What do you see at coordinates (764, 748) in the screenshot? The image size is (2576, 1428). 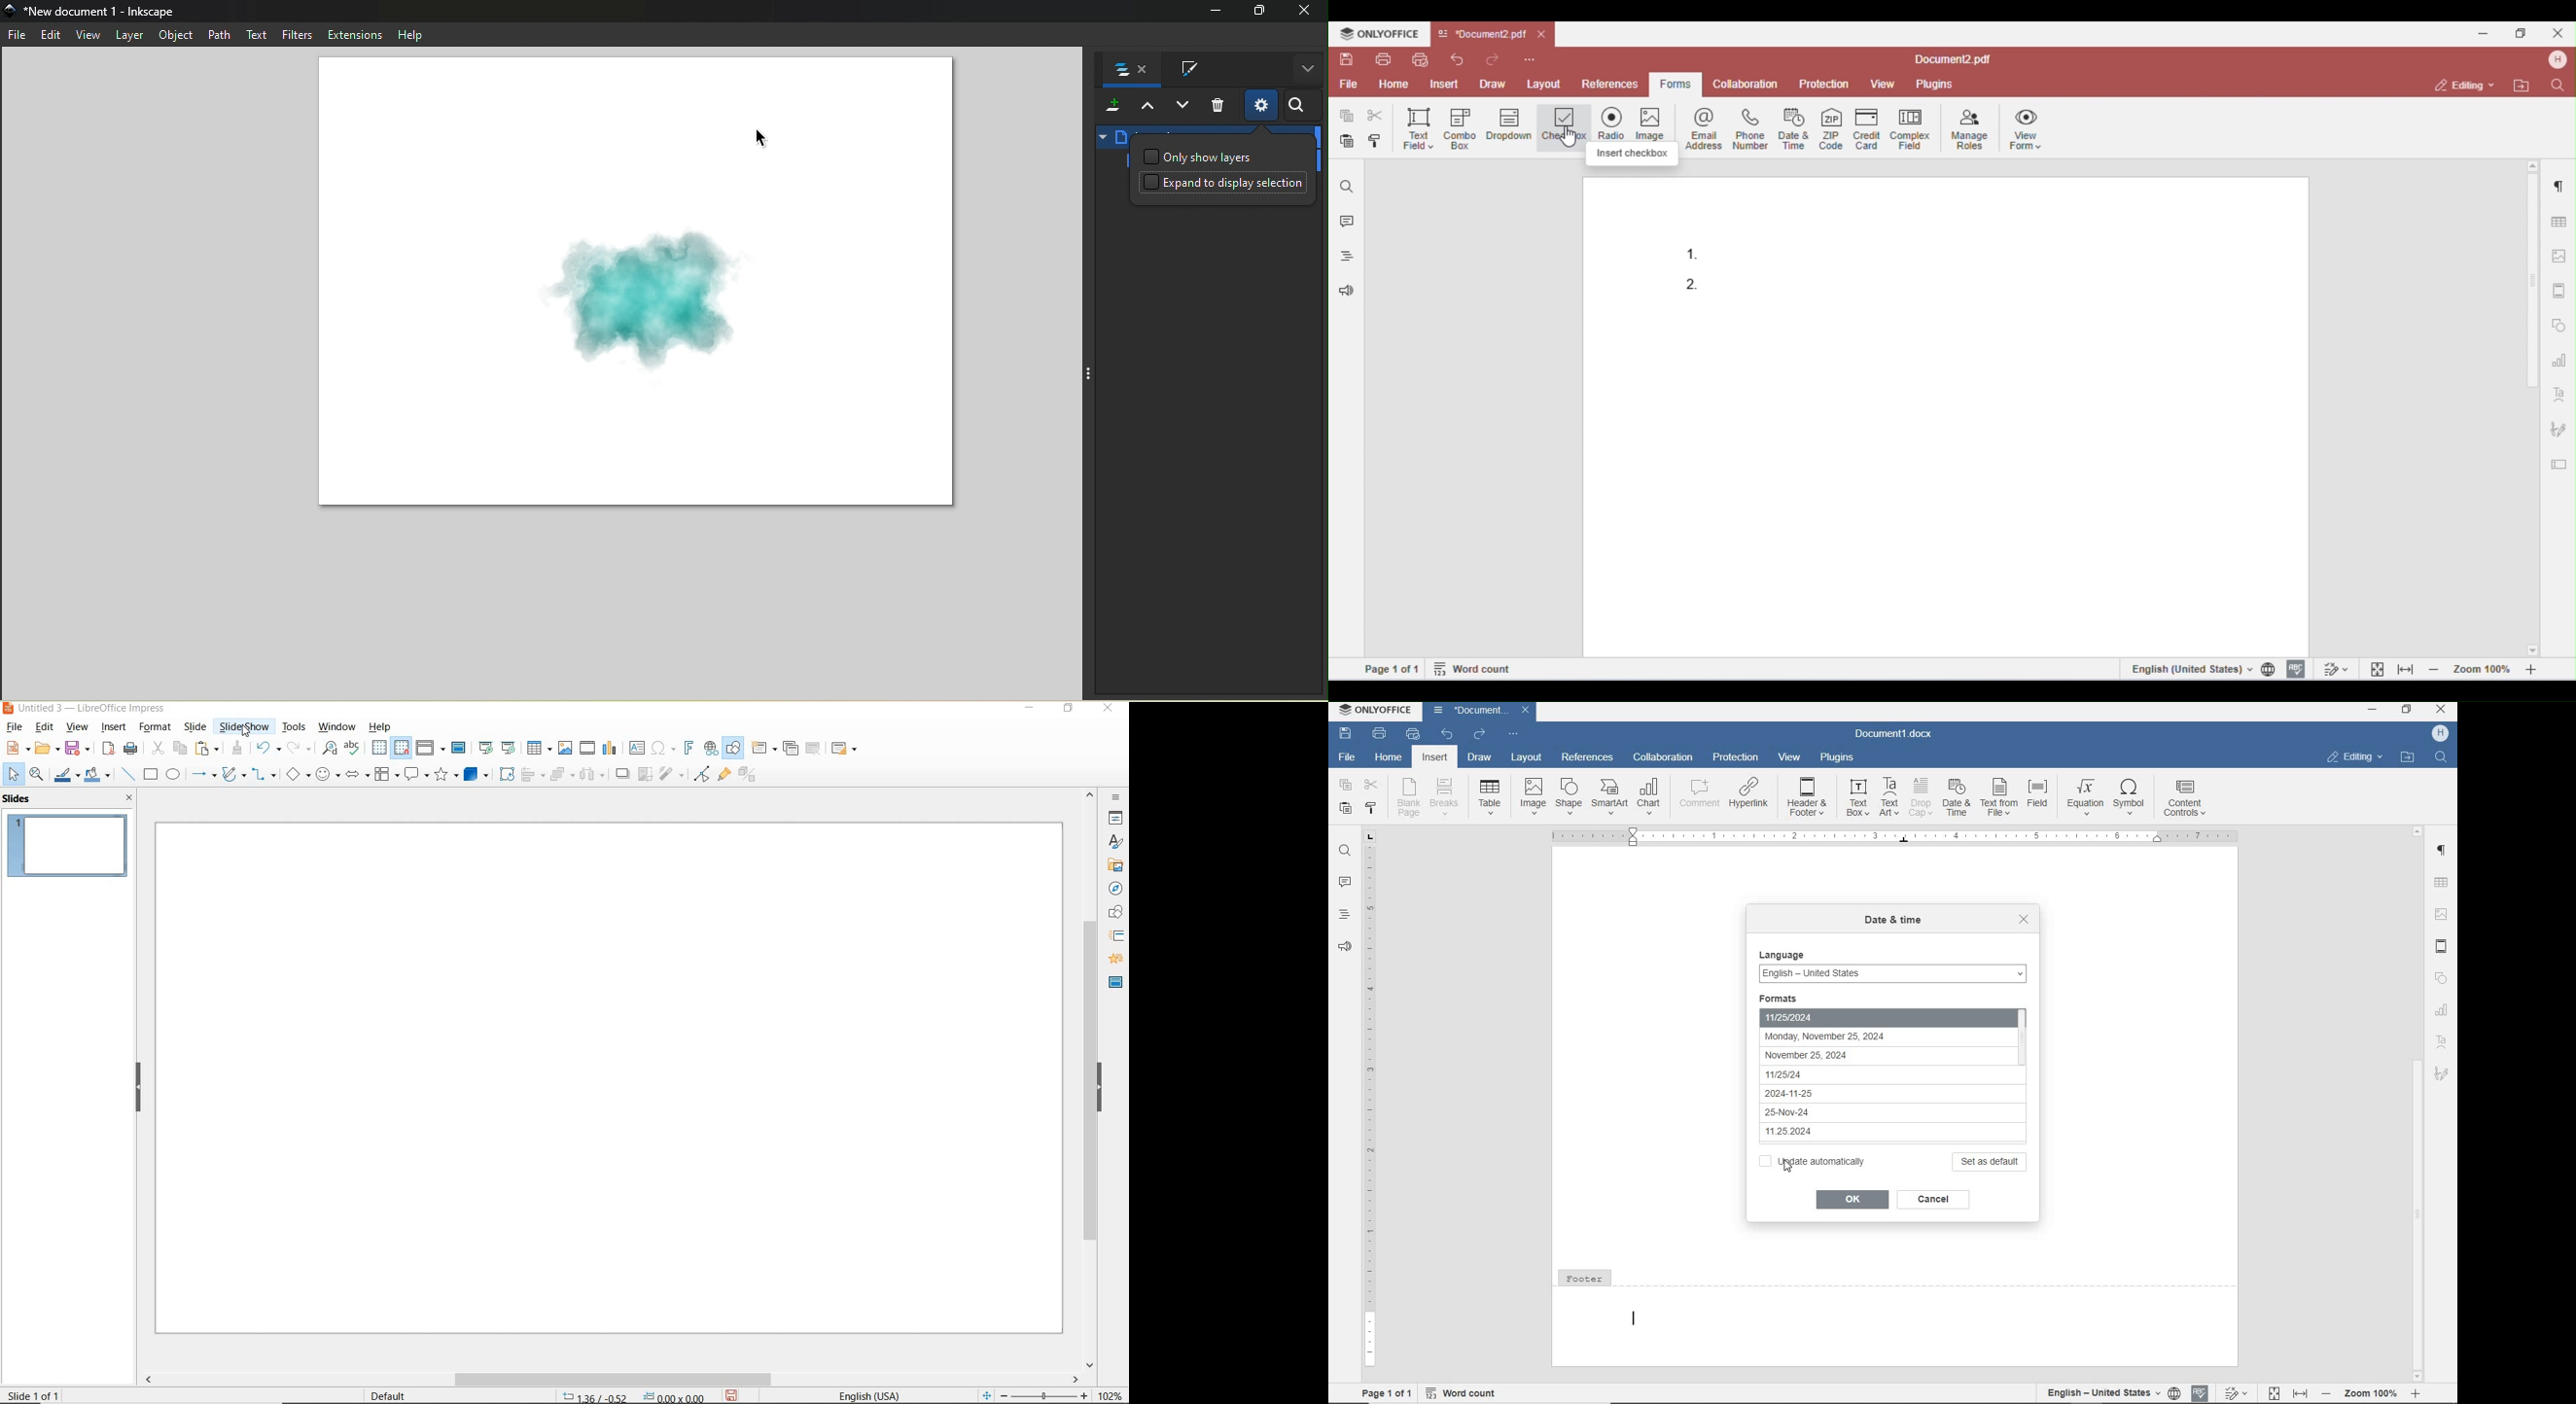 I see `NEW SLIDE` at bounding box center [764, 748].